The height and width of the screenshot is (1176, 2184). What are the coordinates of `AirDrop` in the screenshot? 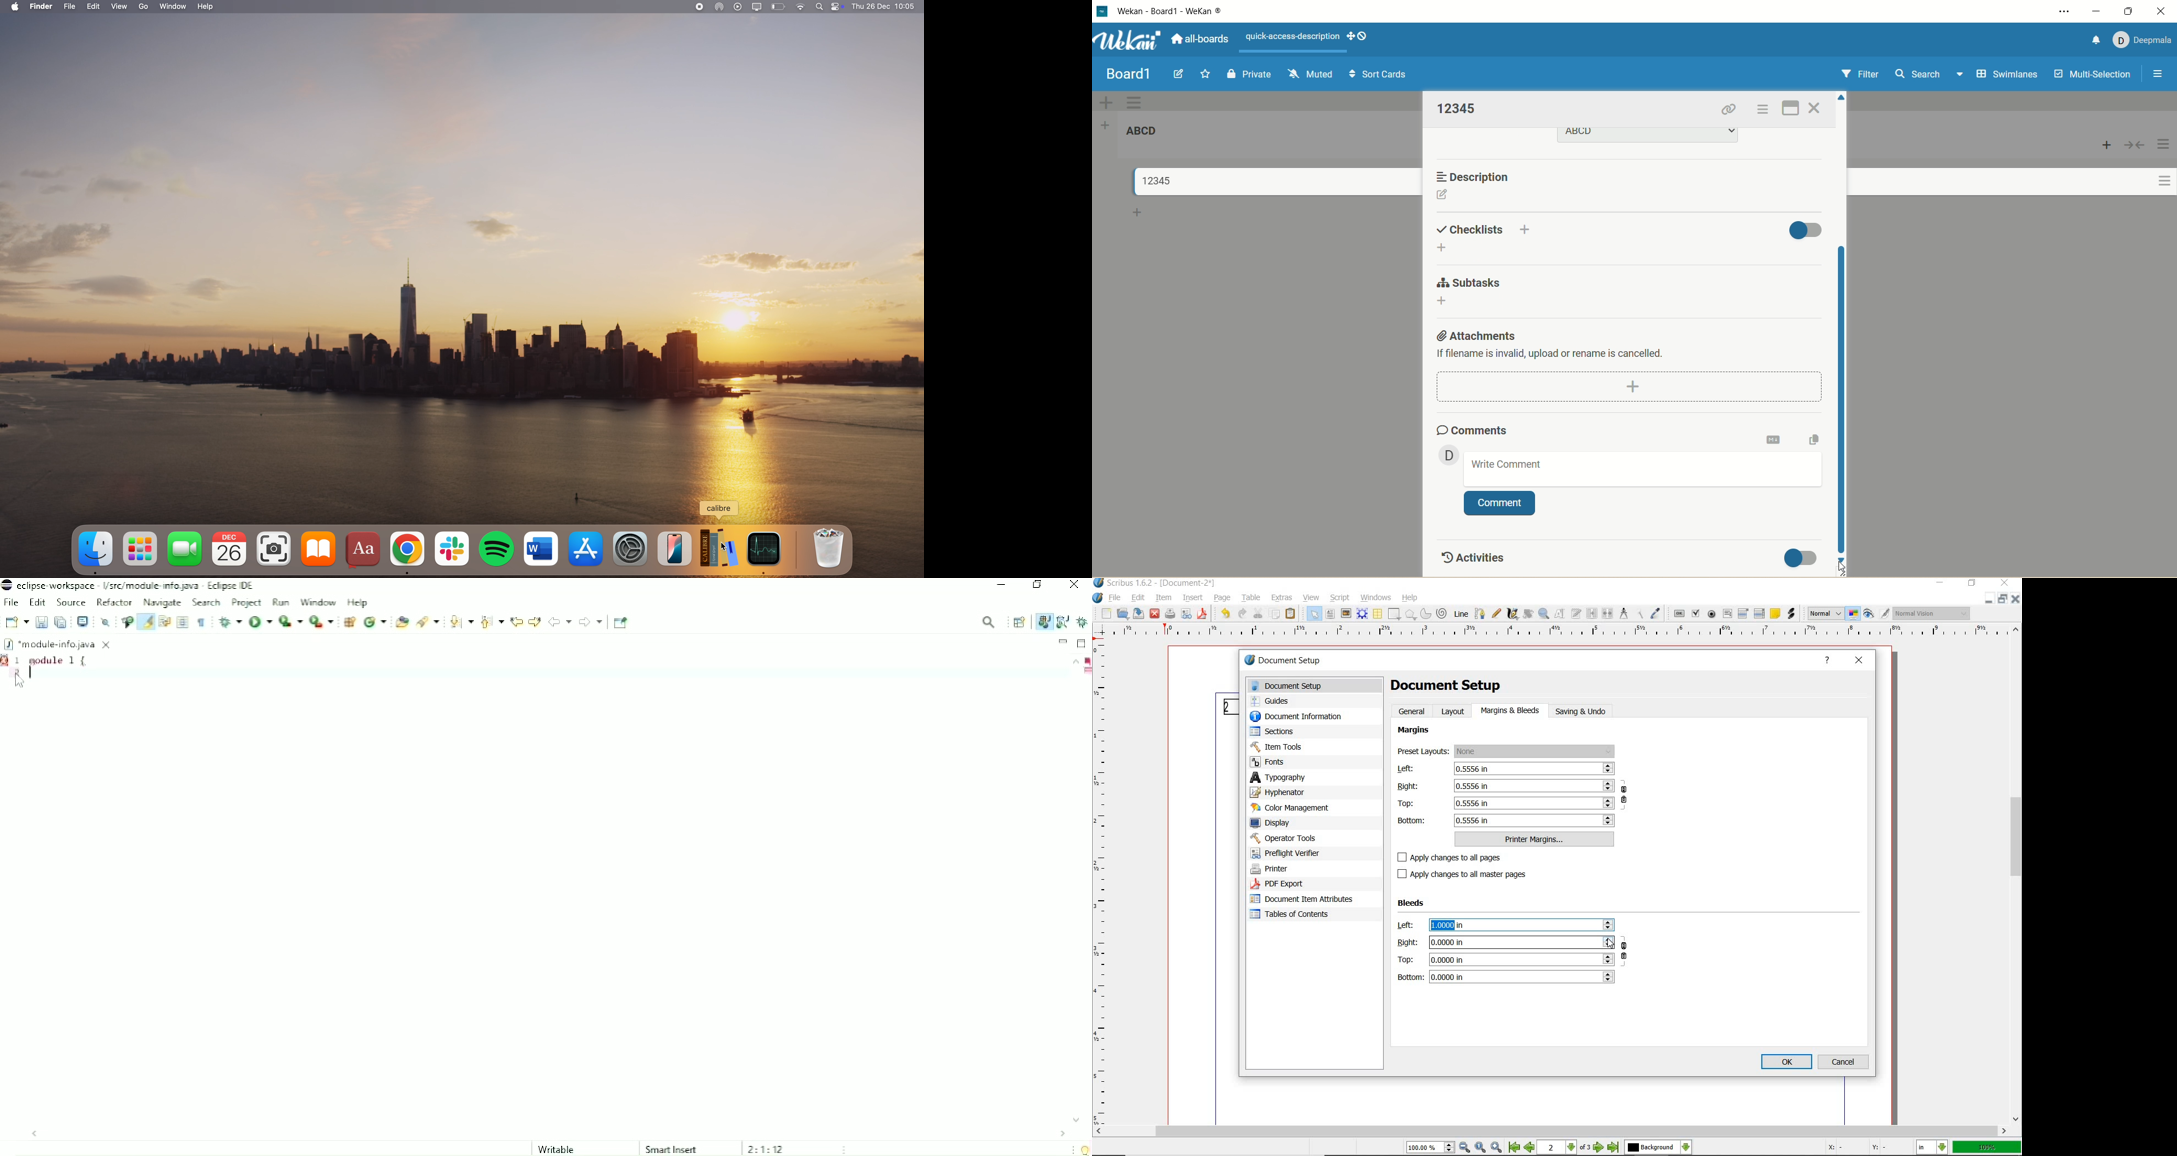 It's located at (720, 7).